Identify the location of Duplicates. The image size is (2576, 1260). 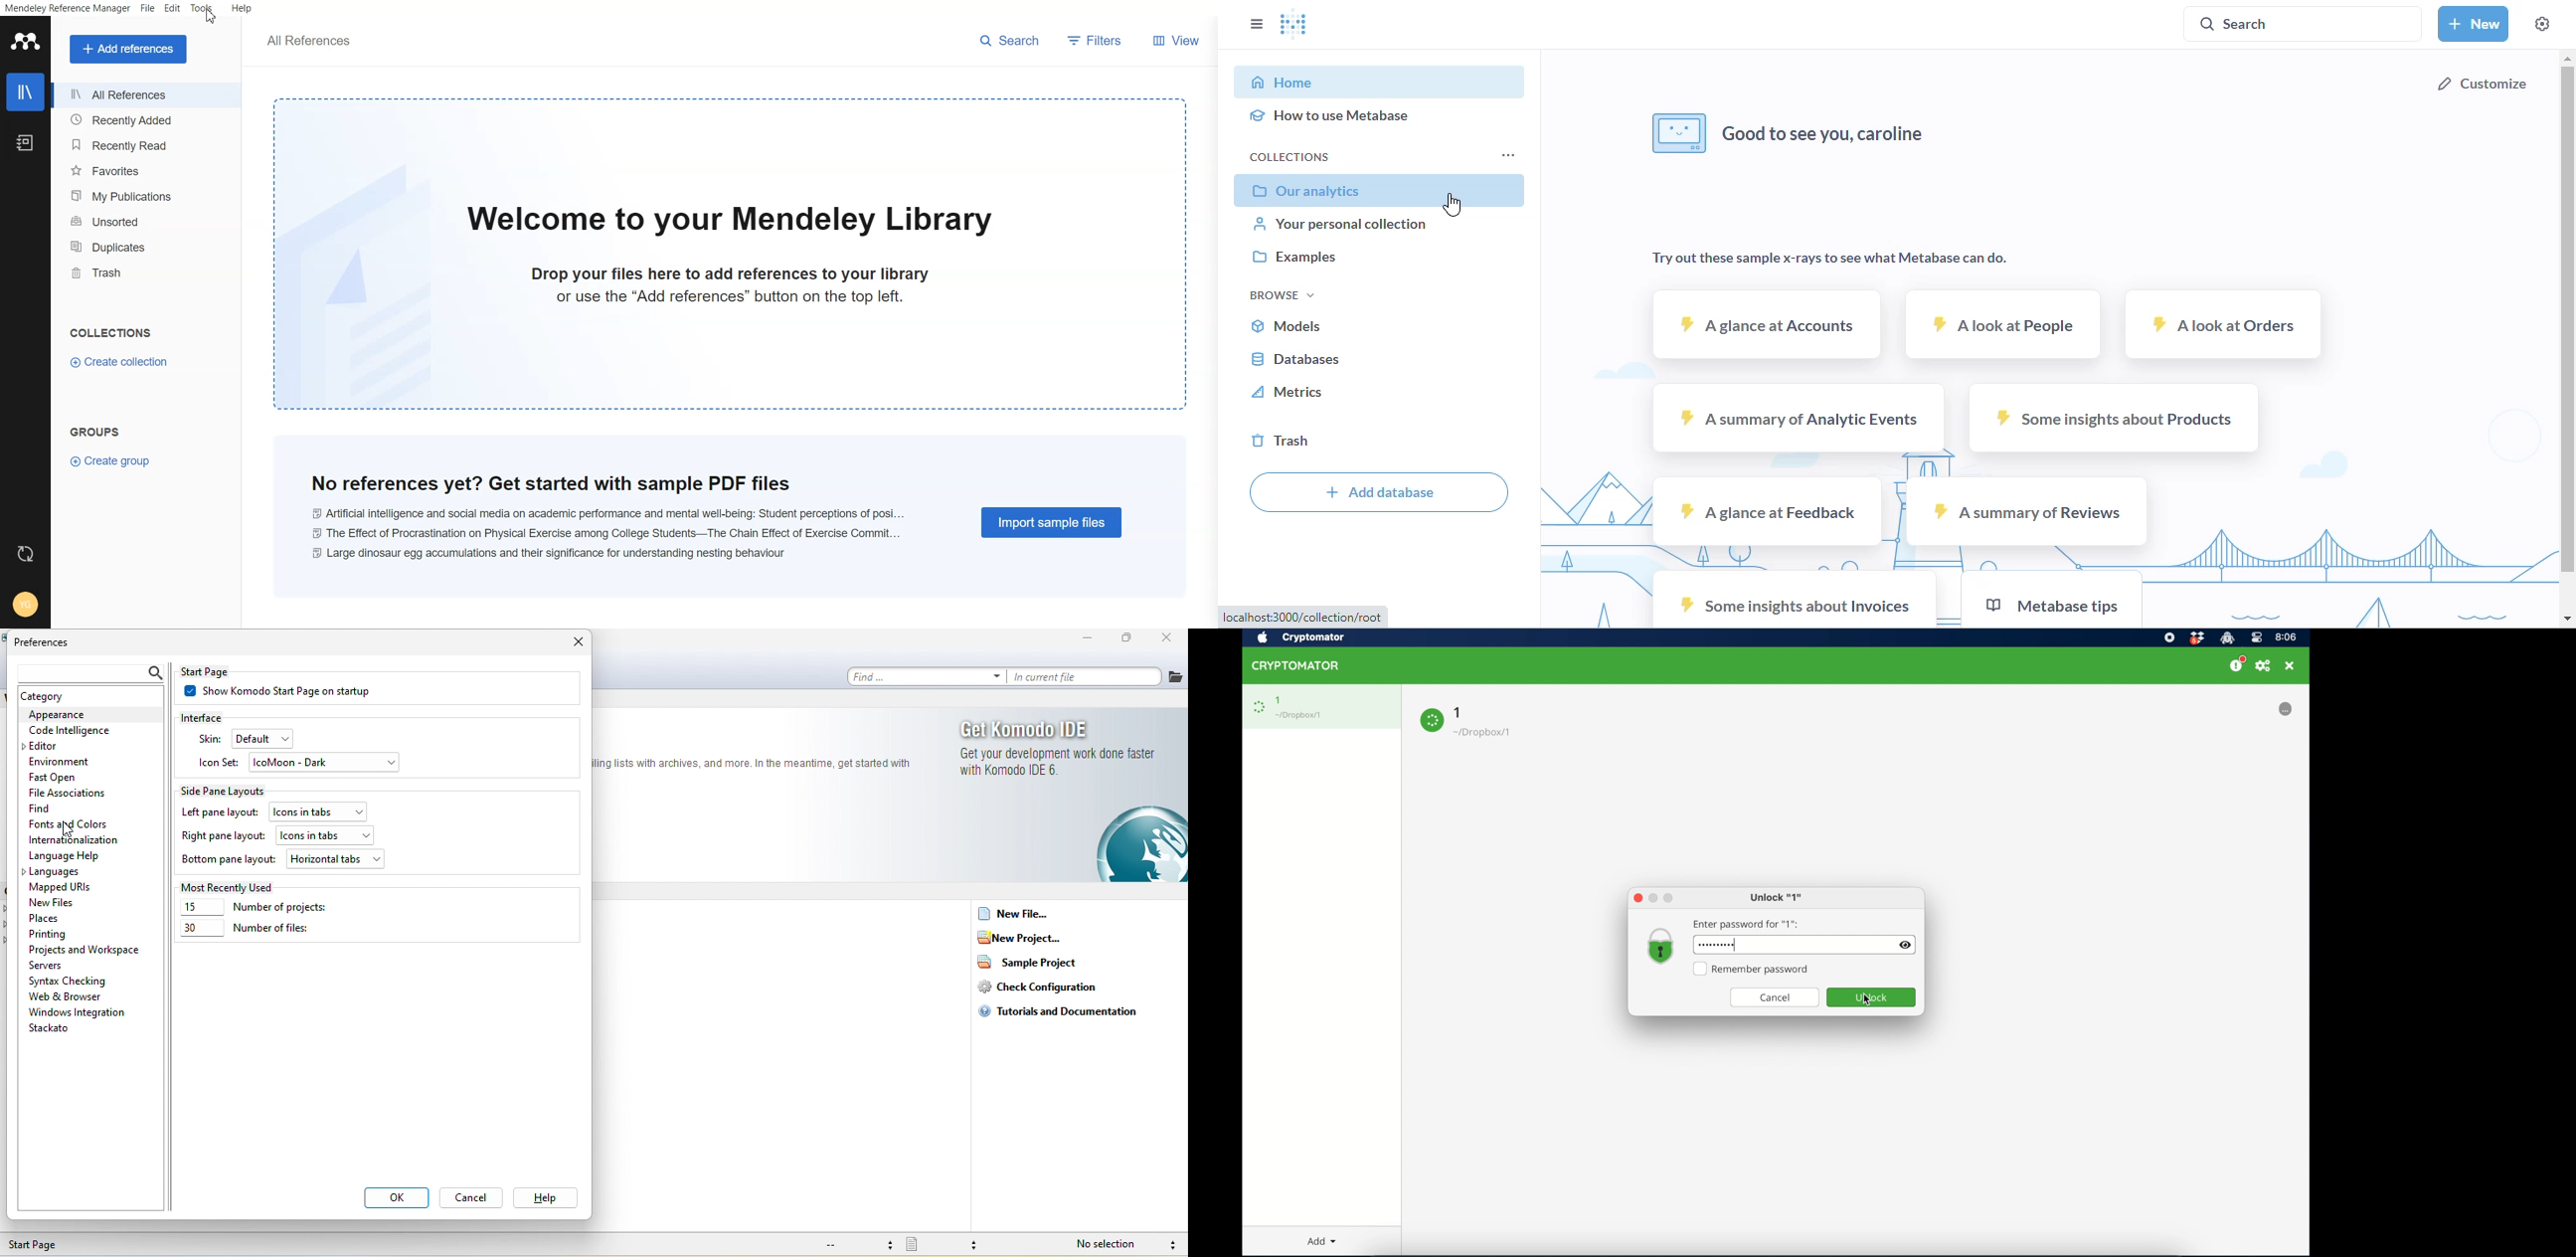
(146, 245).